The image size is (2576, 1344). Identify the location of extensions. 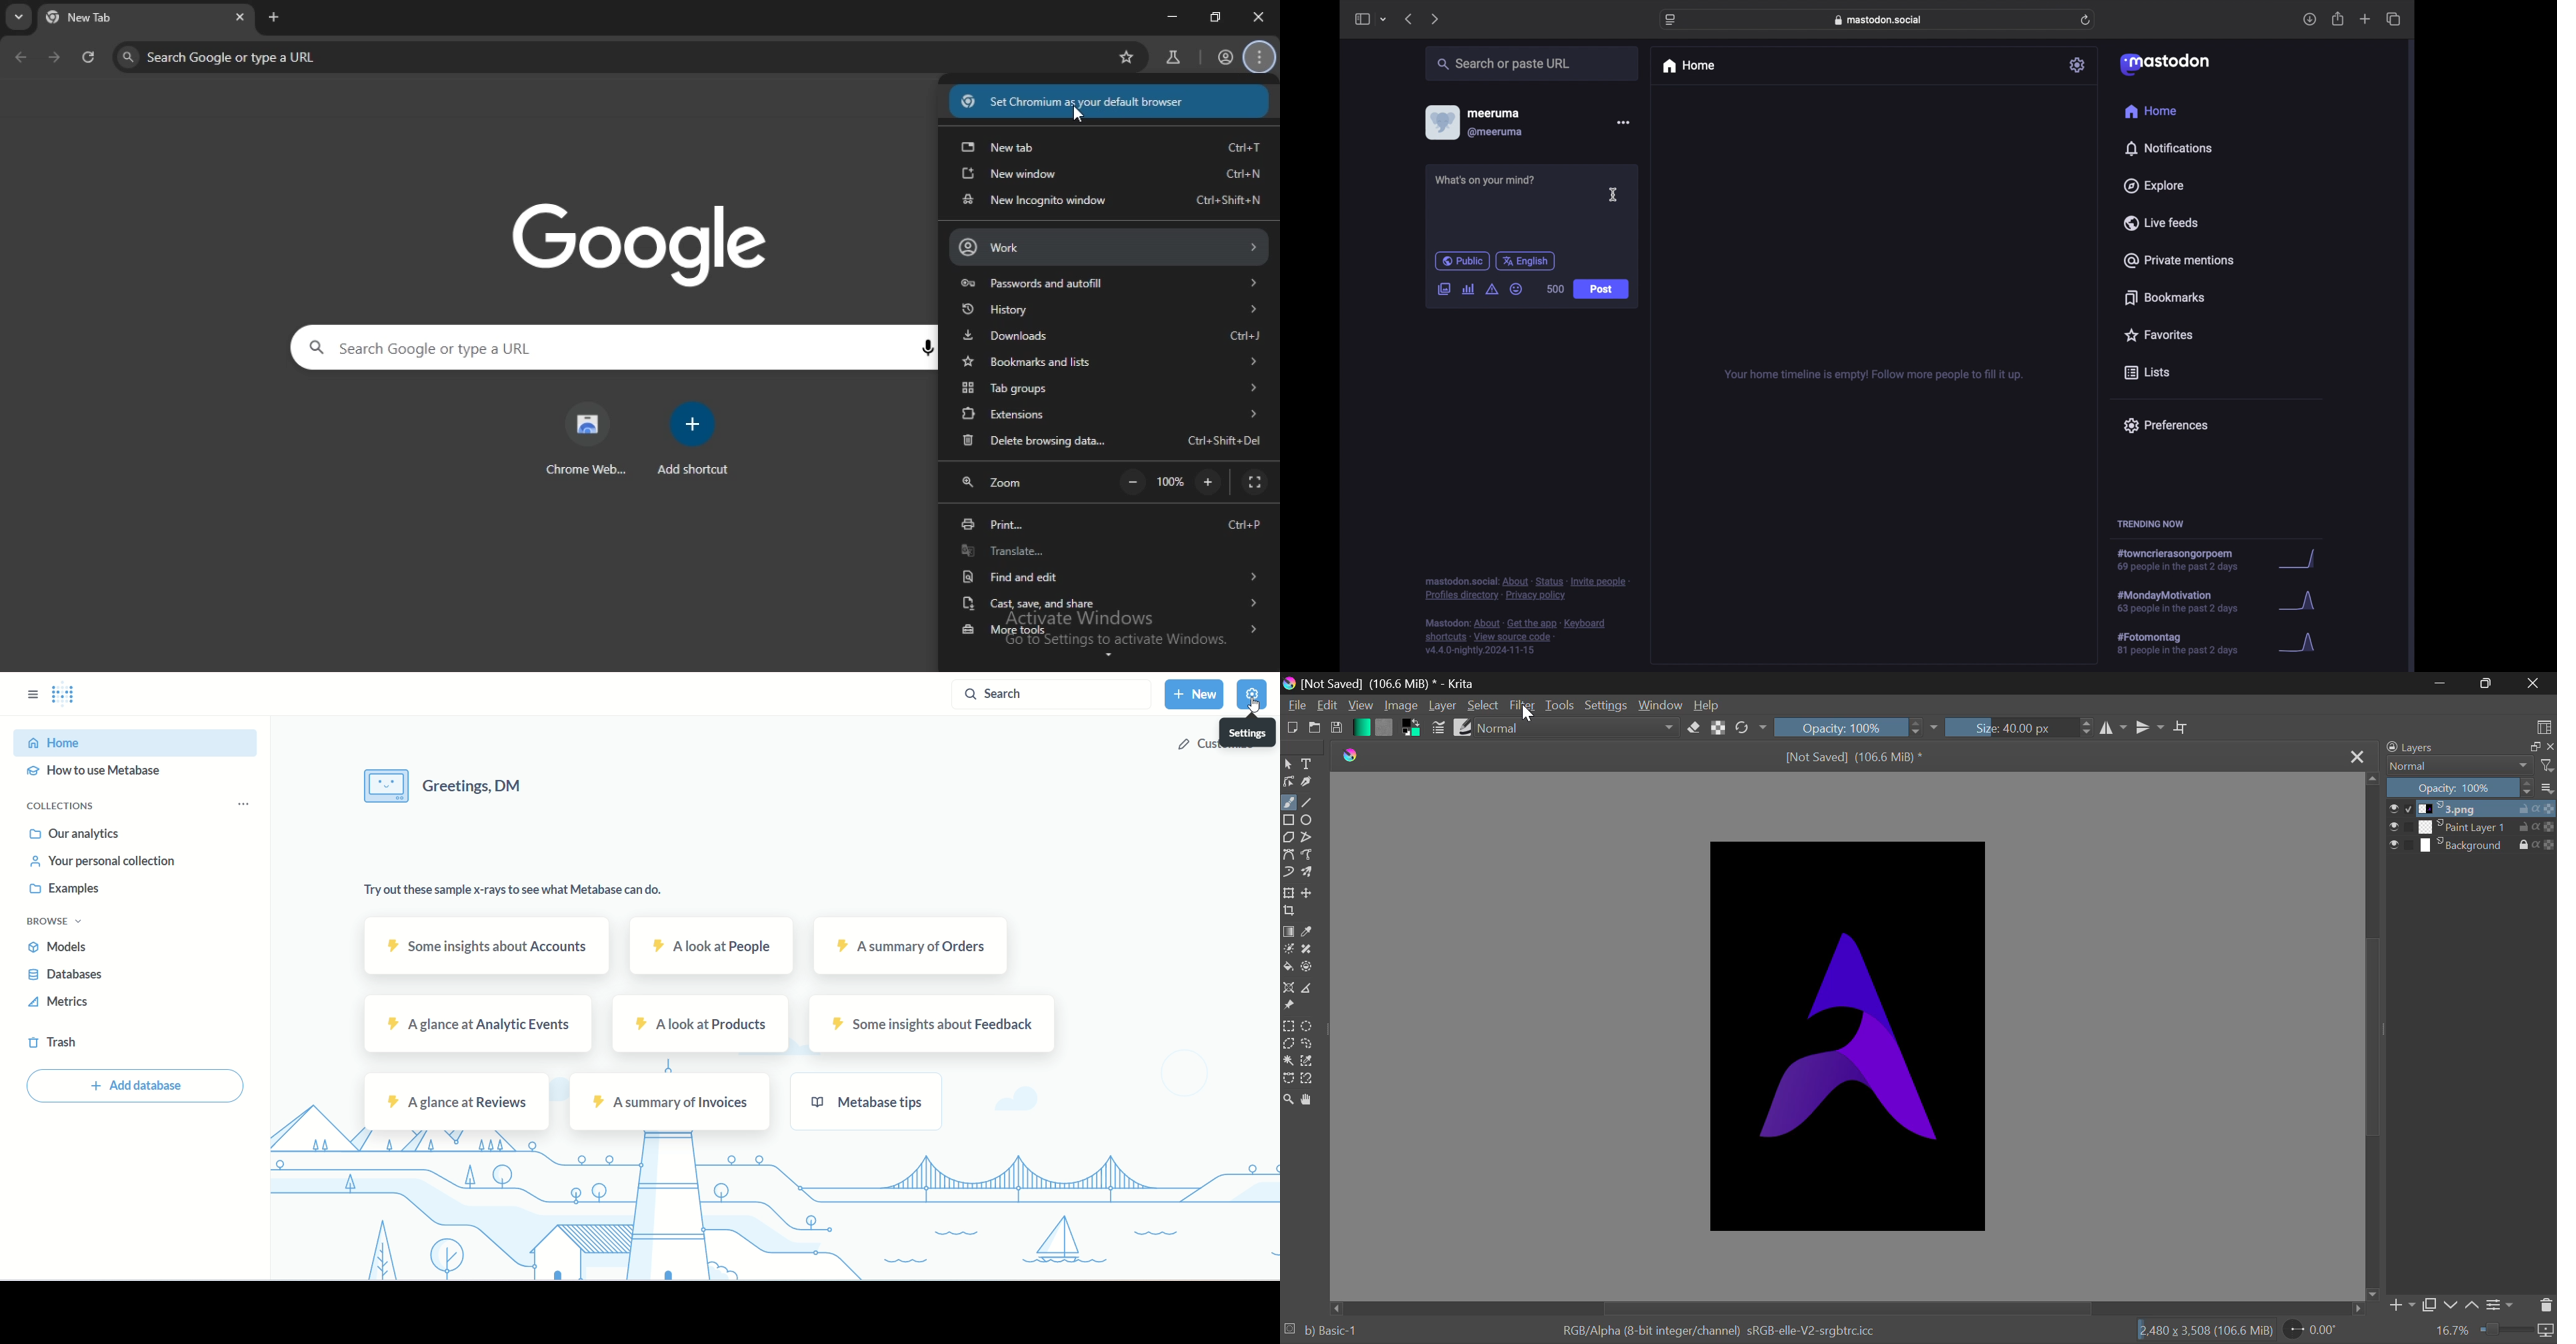
(1109, 415).